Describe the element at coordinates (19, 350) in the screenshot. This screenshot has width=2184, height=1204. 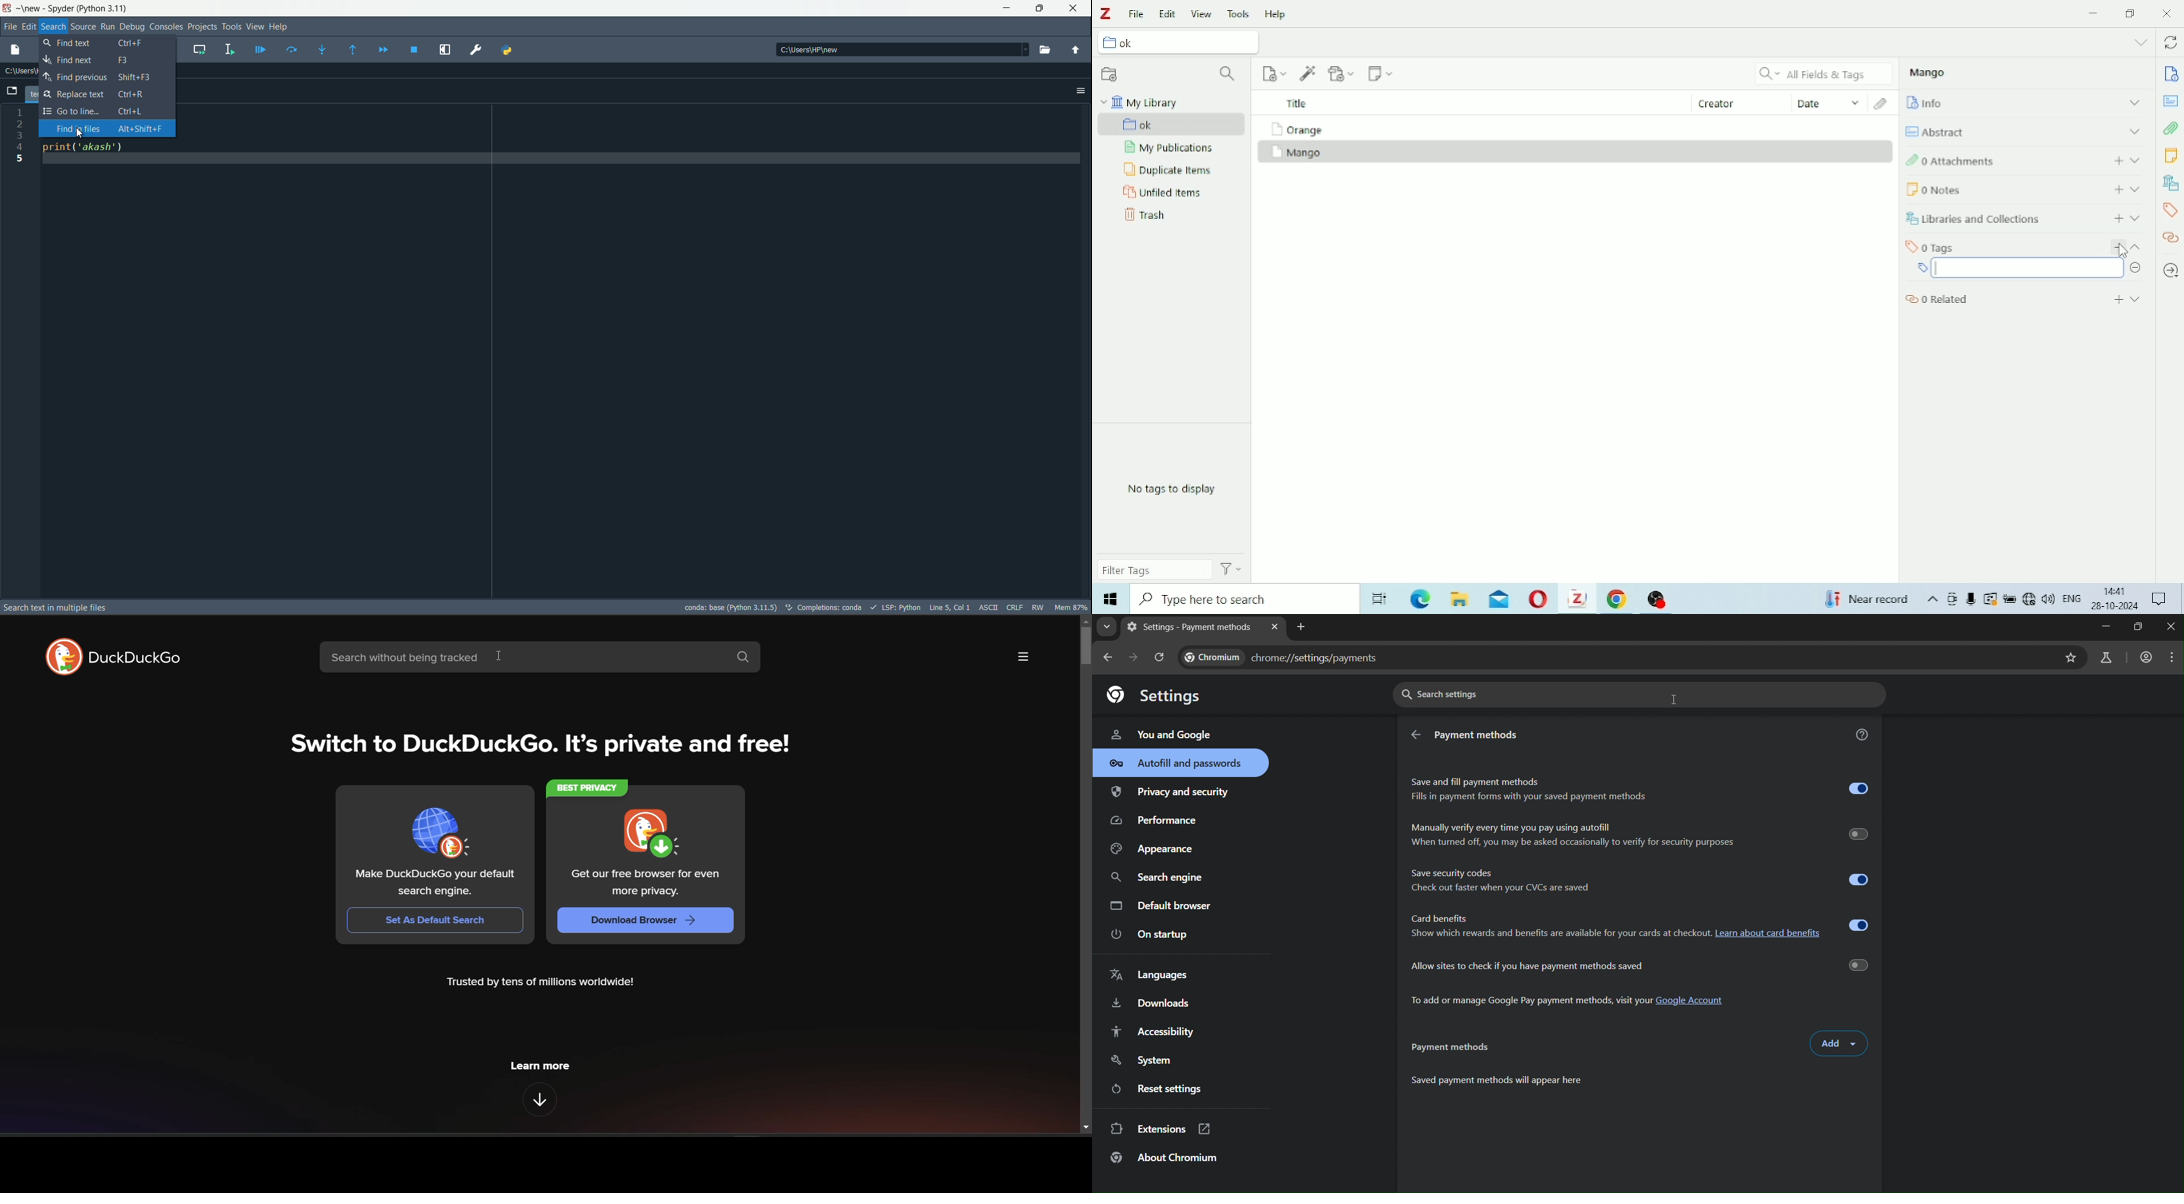
I see `line numbers` at that location.